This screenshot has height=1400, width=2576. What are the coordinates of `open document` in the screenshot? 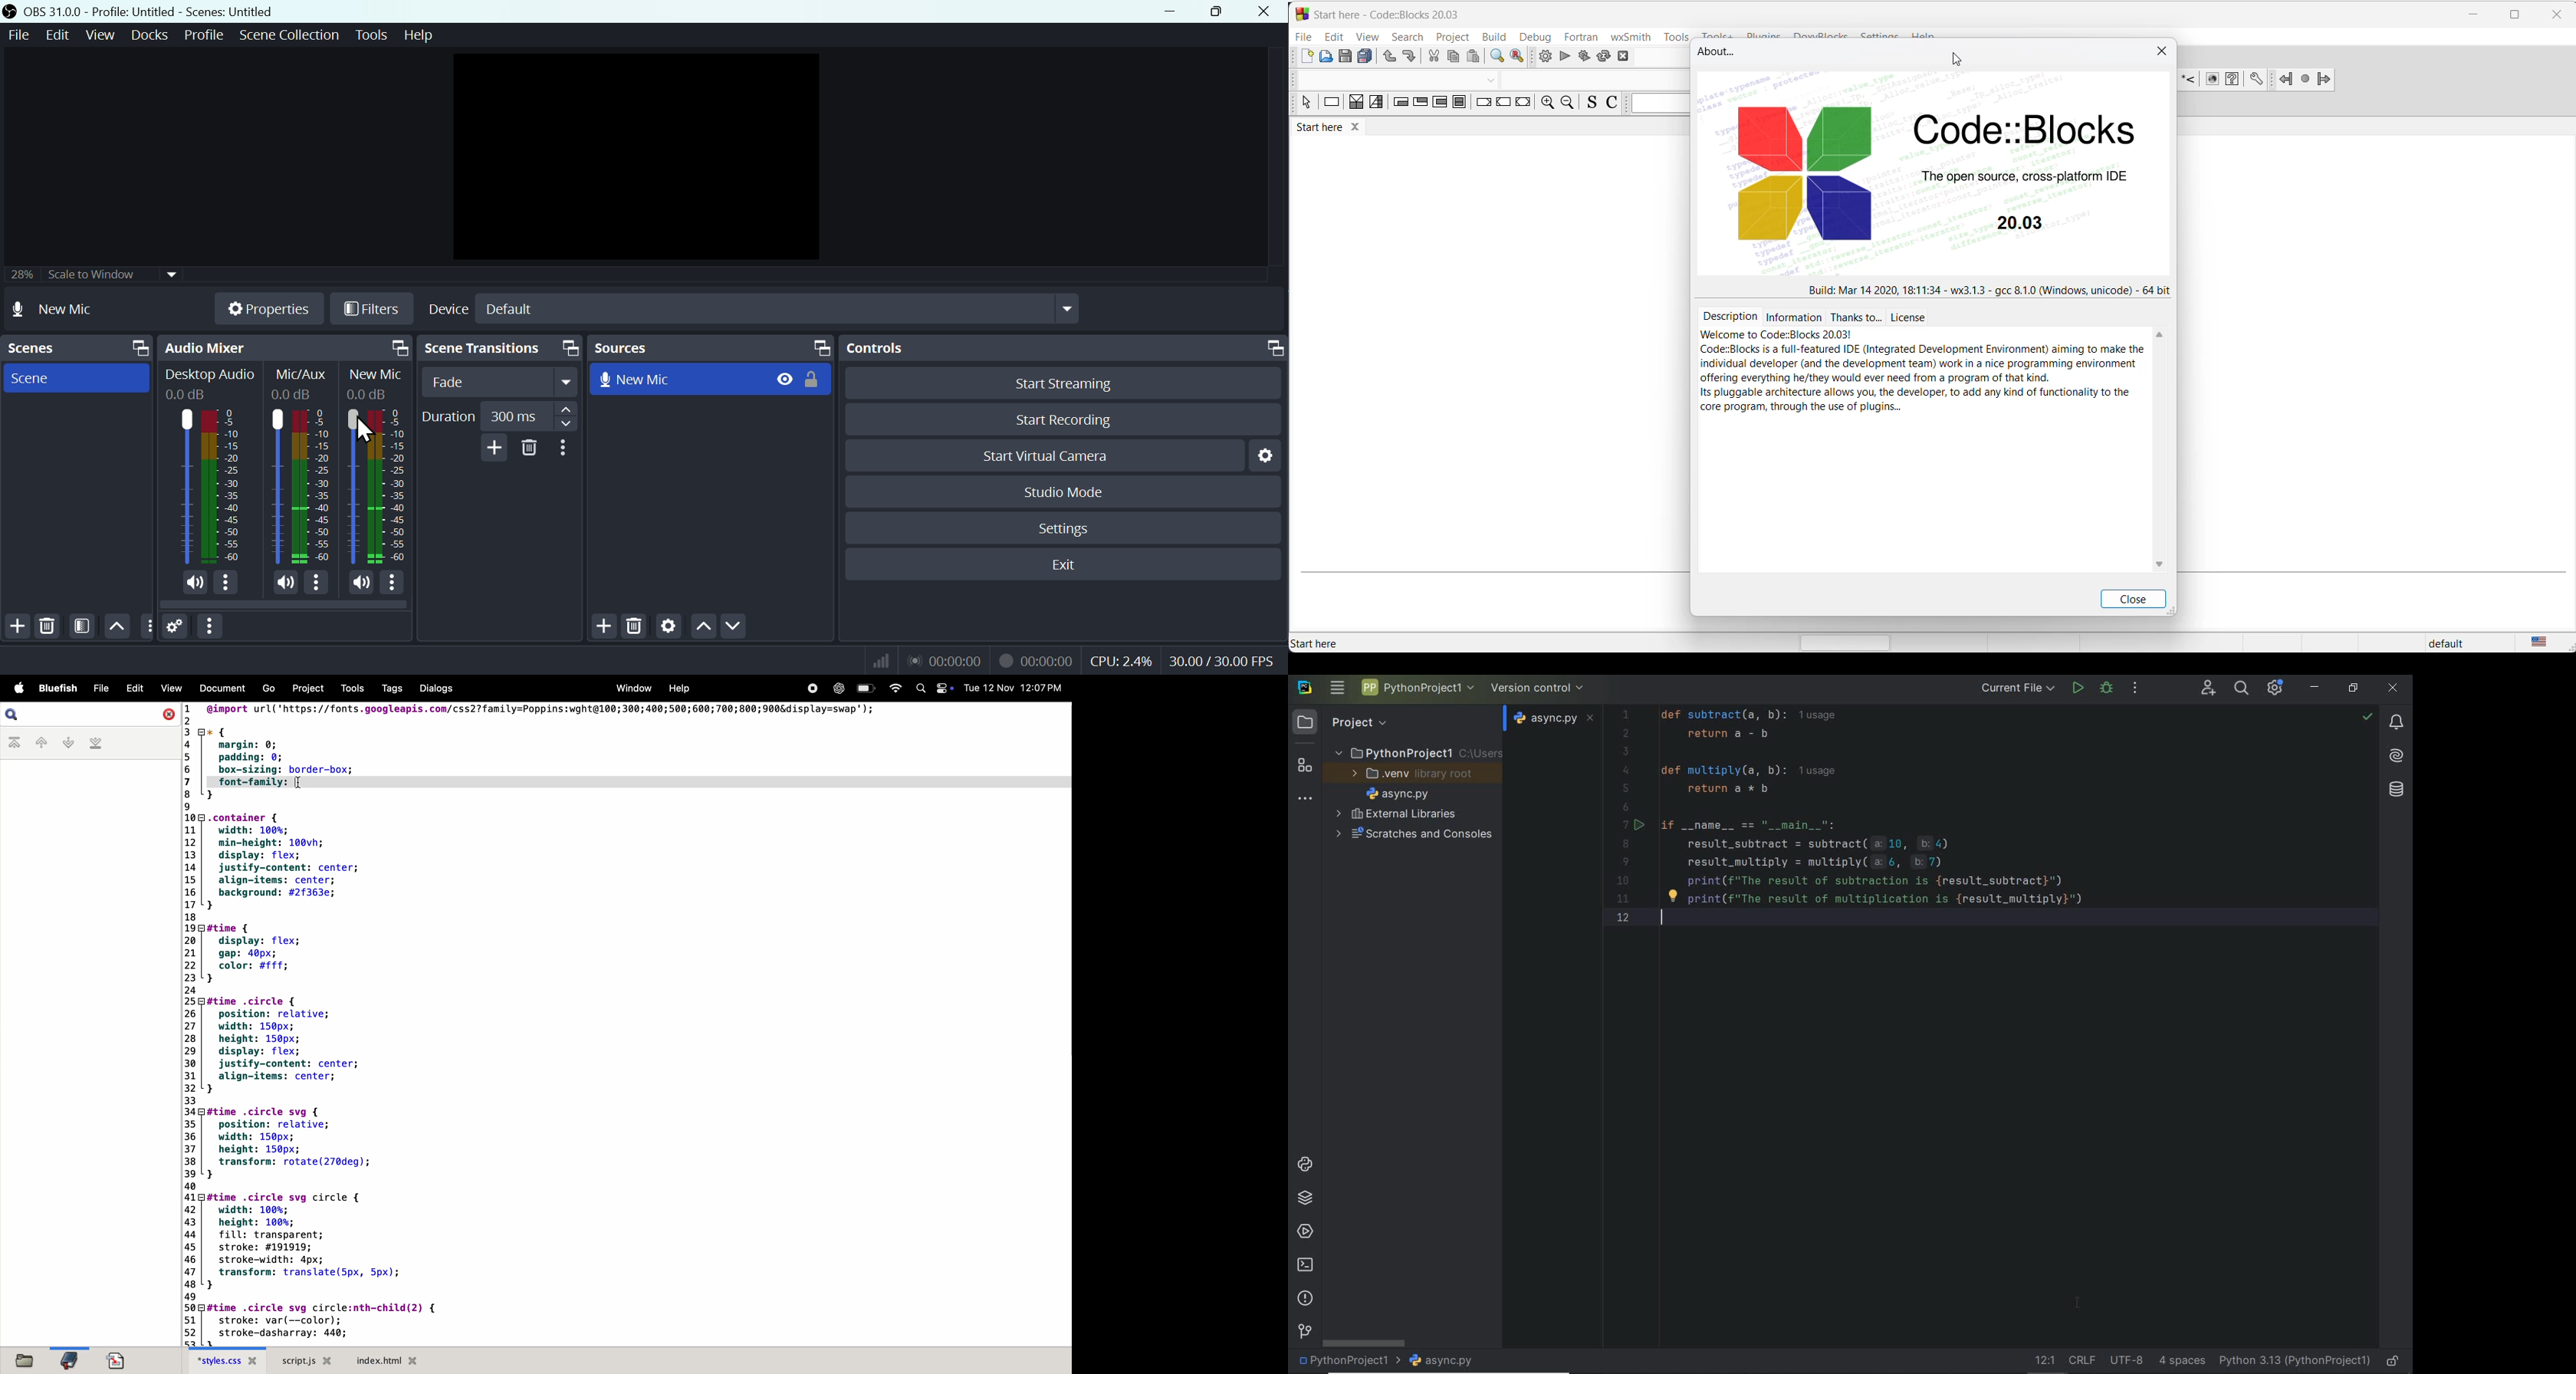 It's located at (116, 1358).